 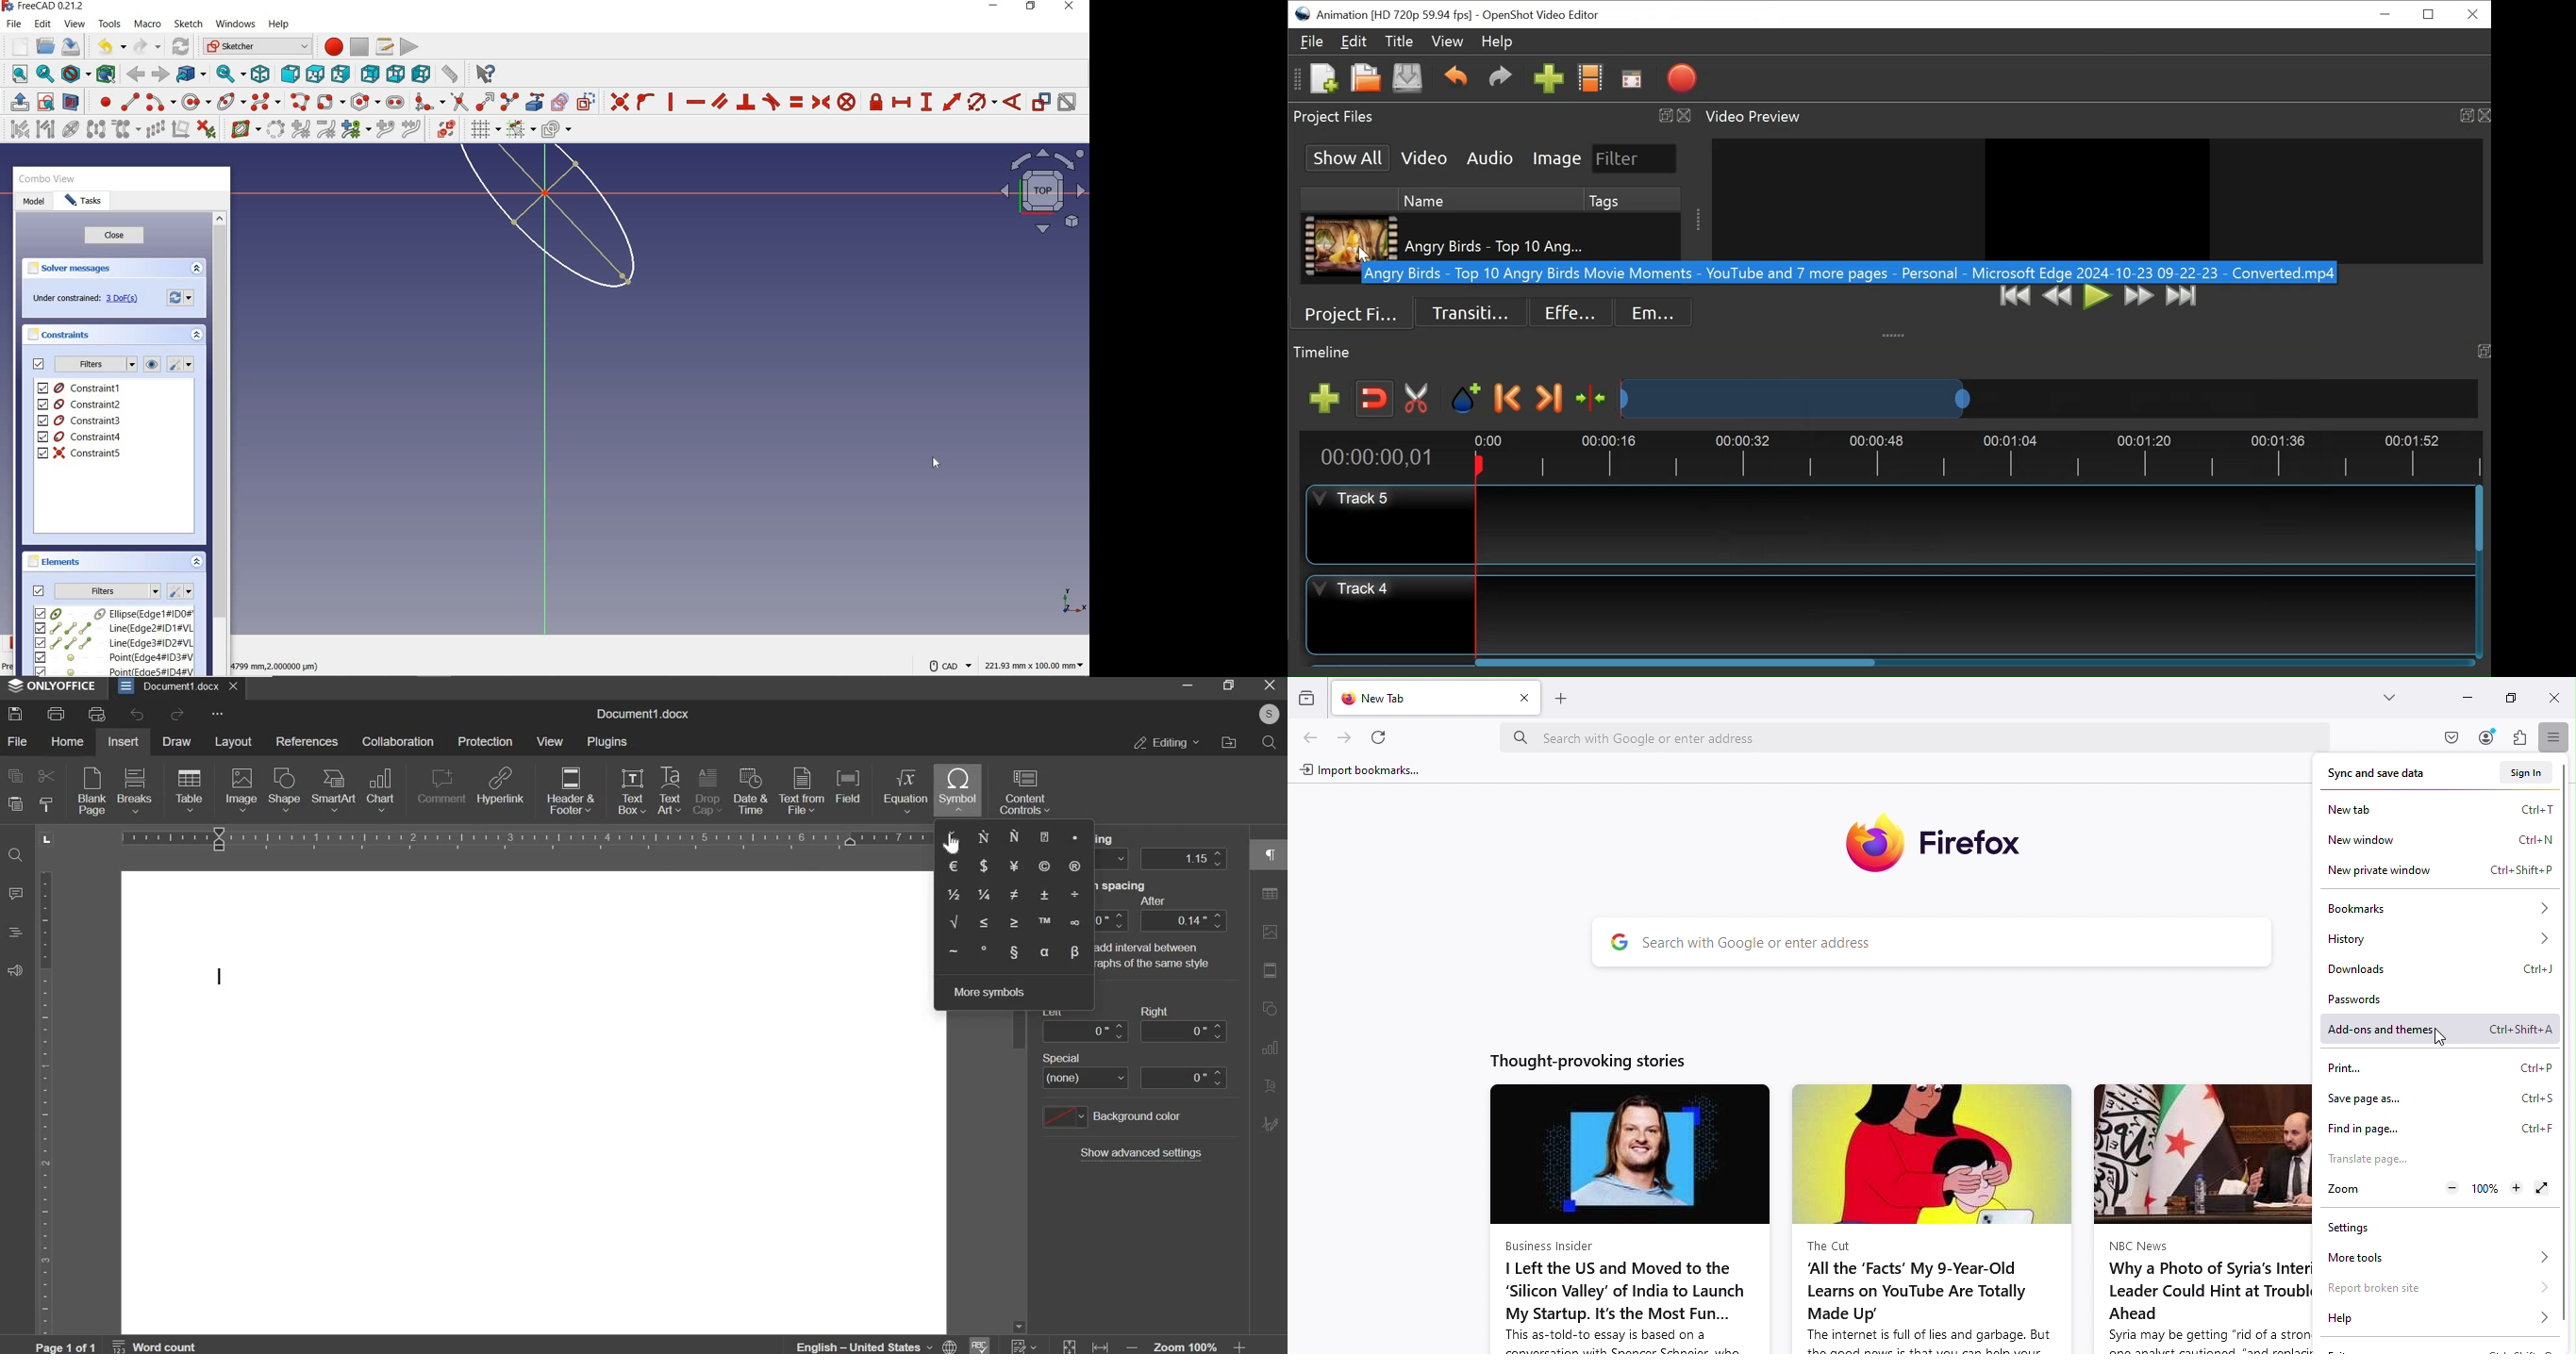 What do you see at coordinates (1022, 1345) in the screenshot?
I see `numbering` at bounding box center [1022, 1345].